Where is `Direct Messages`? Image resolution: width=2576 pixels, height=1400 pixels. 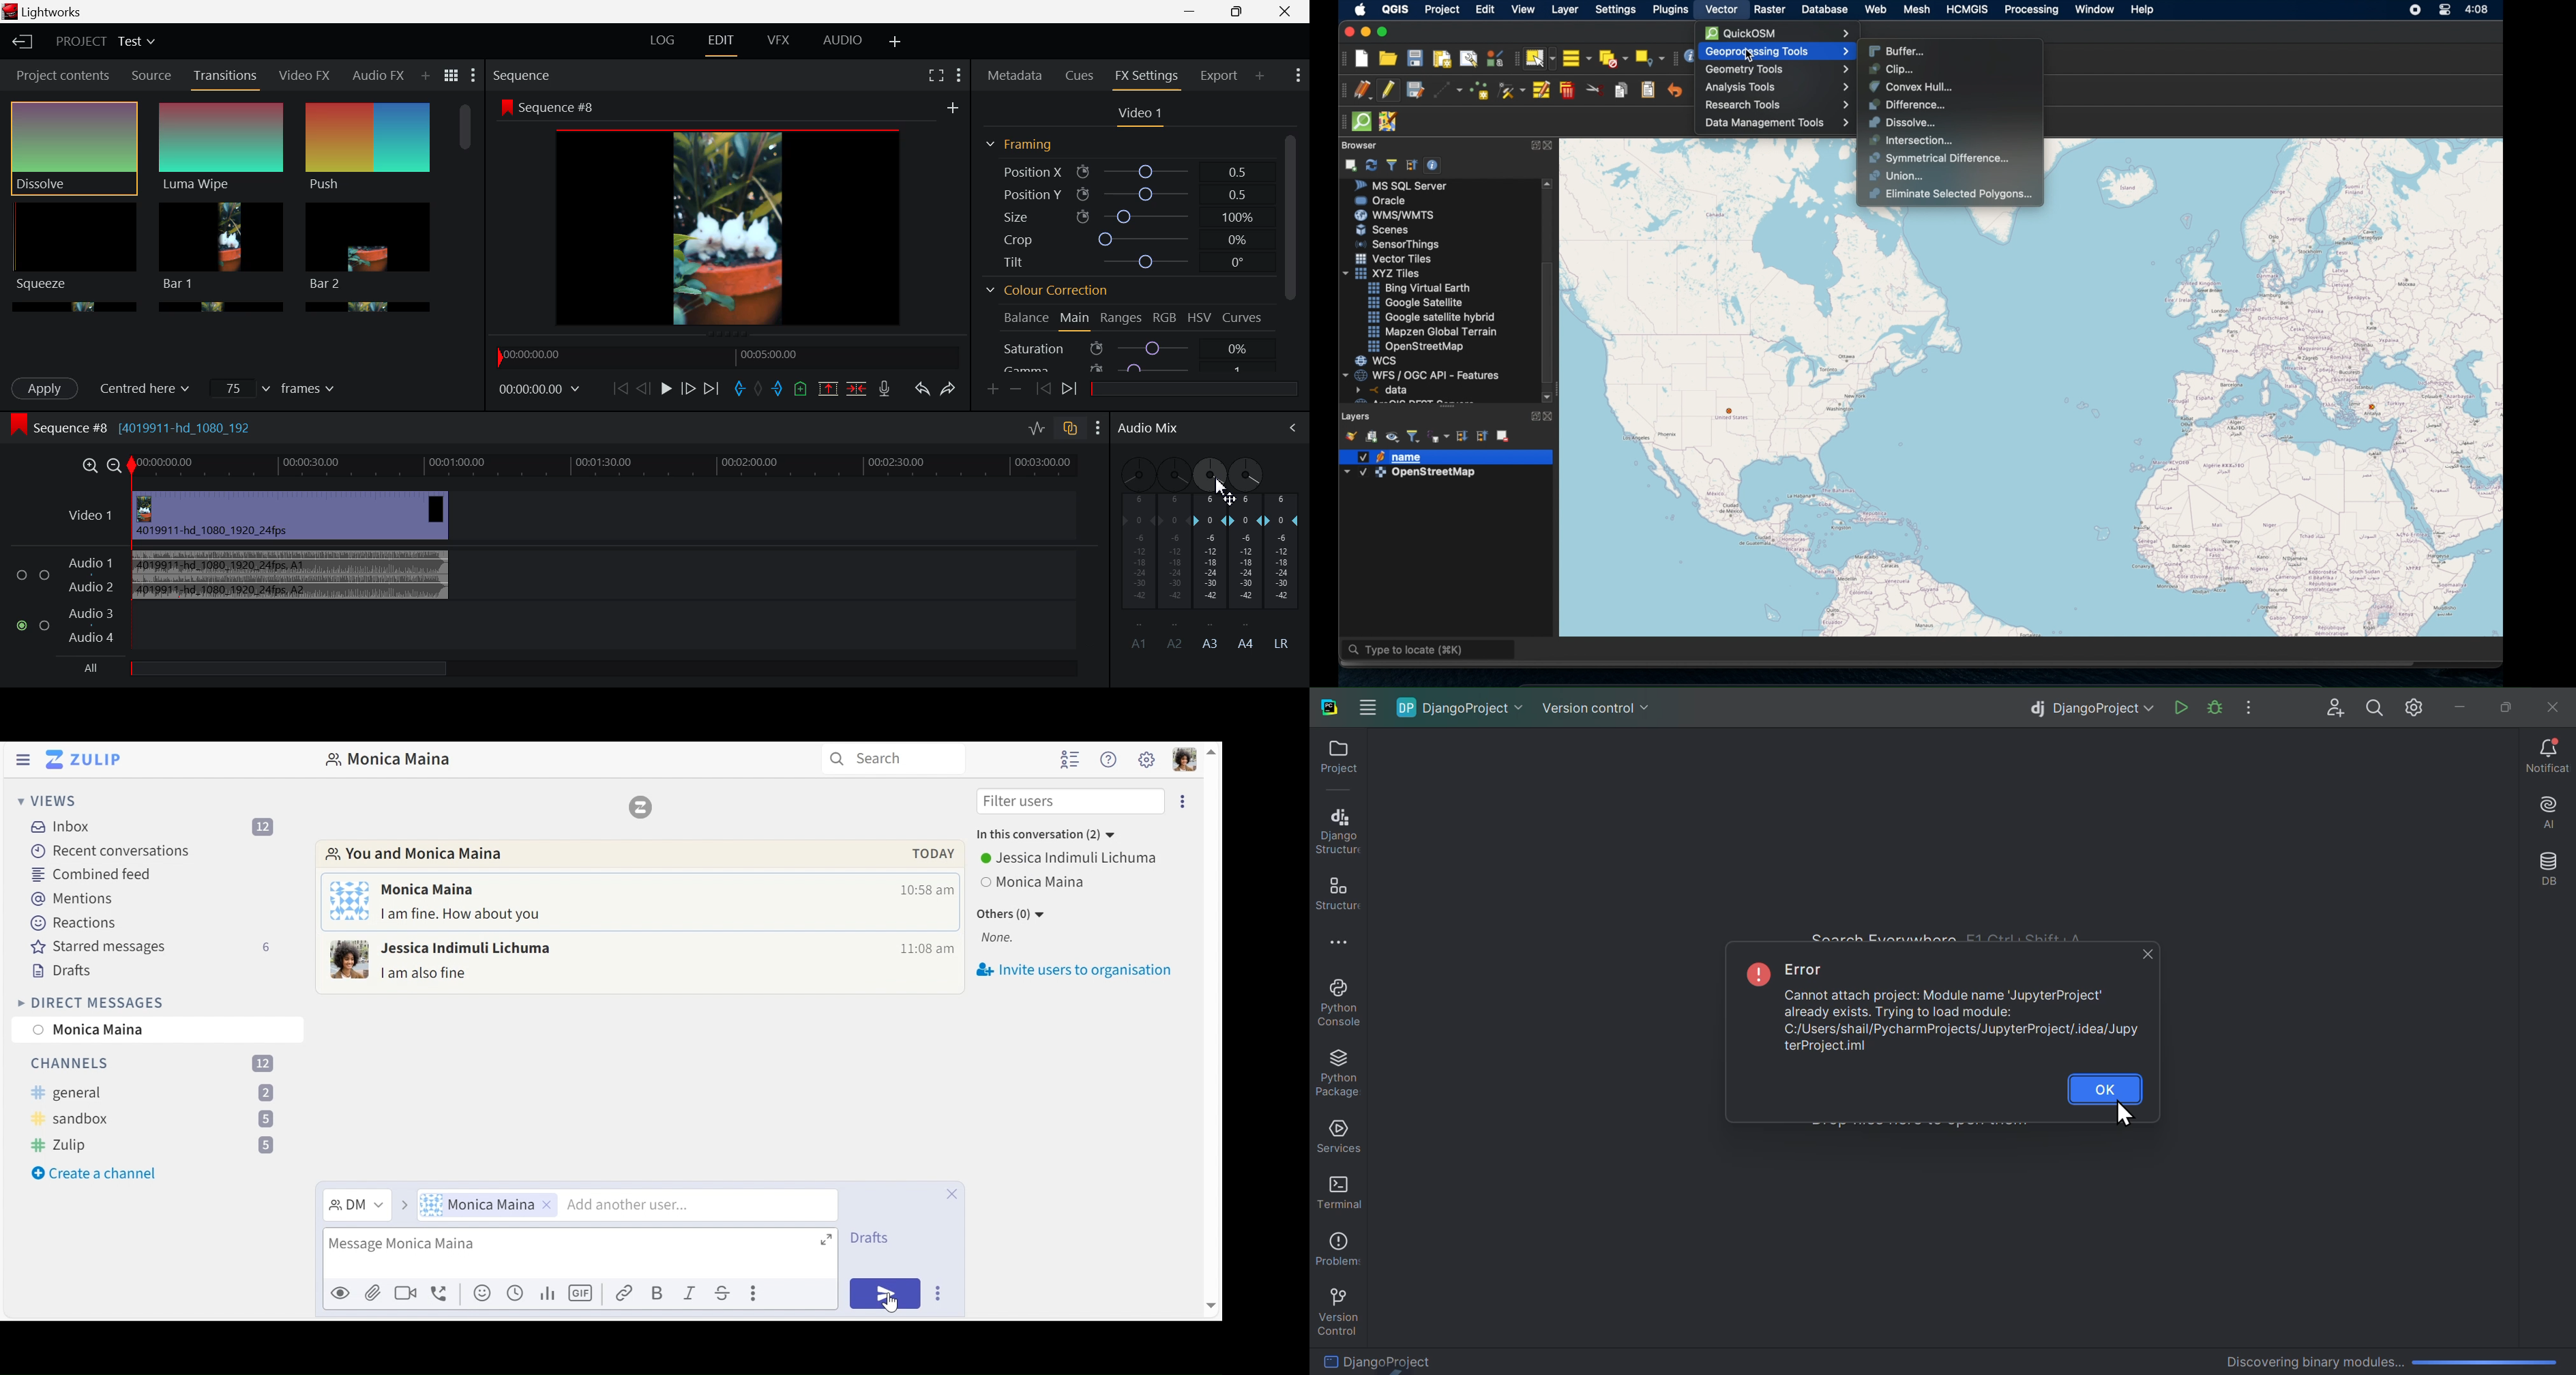
Direct Messages is located at coordinates (92, 1003).